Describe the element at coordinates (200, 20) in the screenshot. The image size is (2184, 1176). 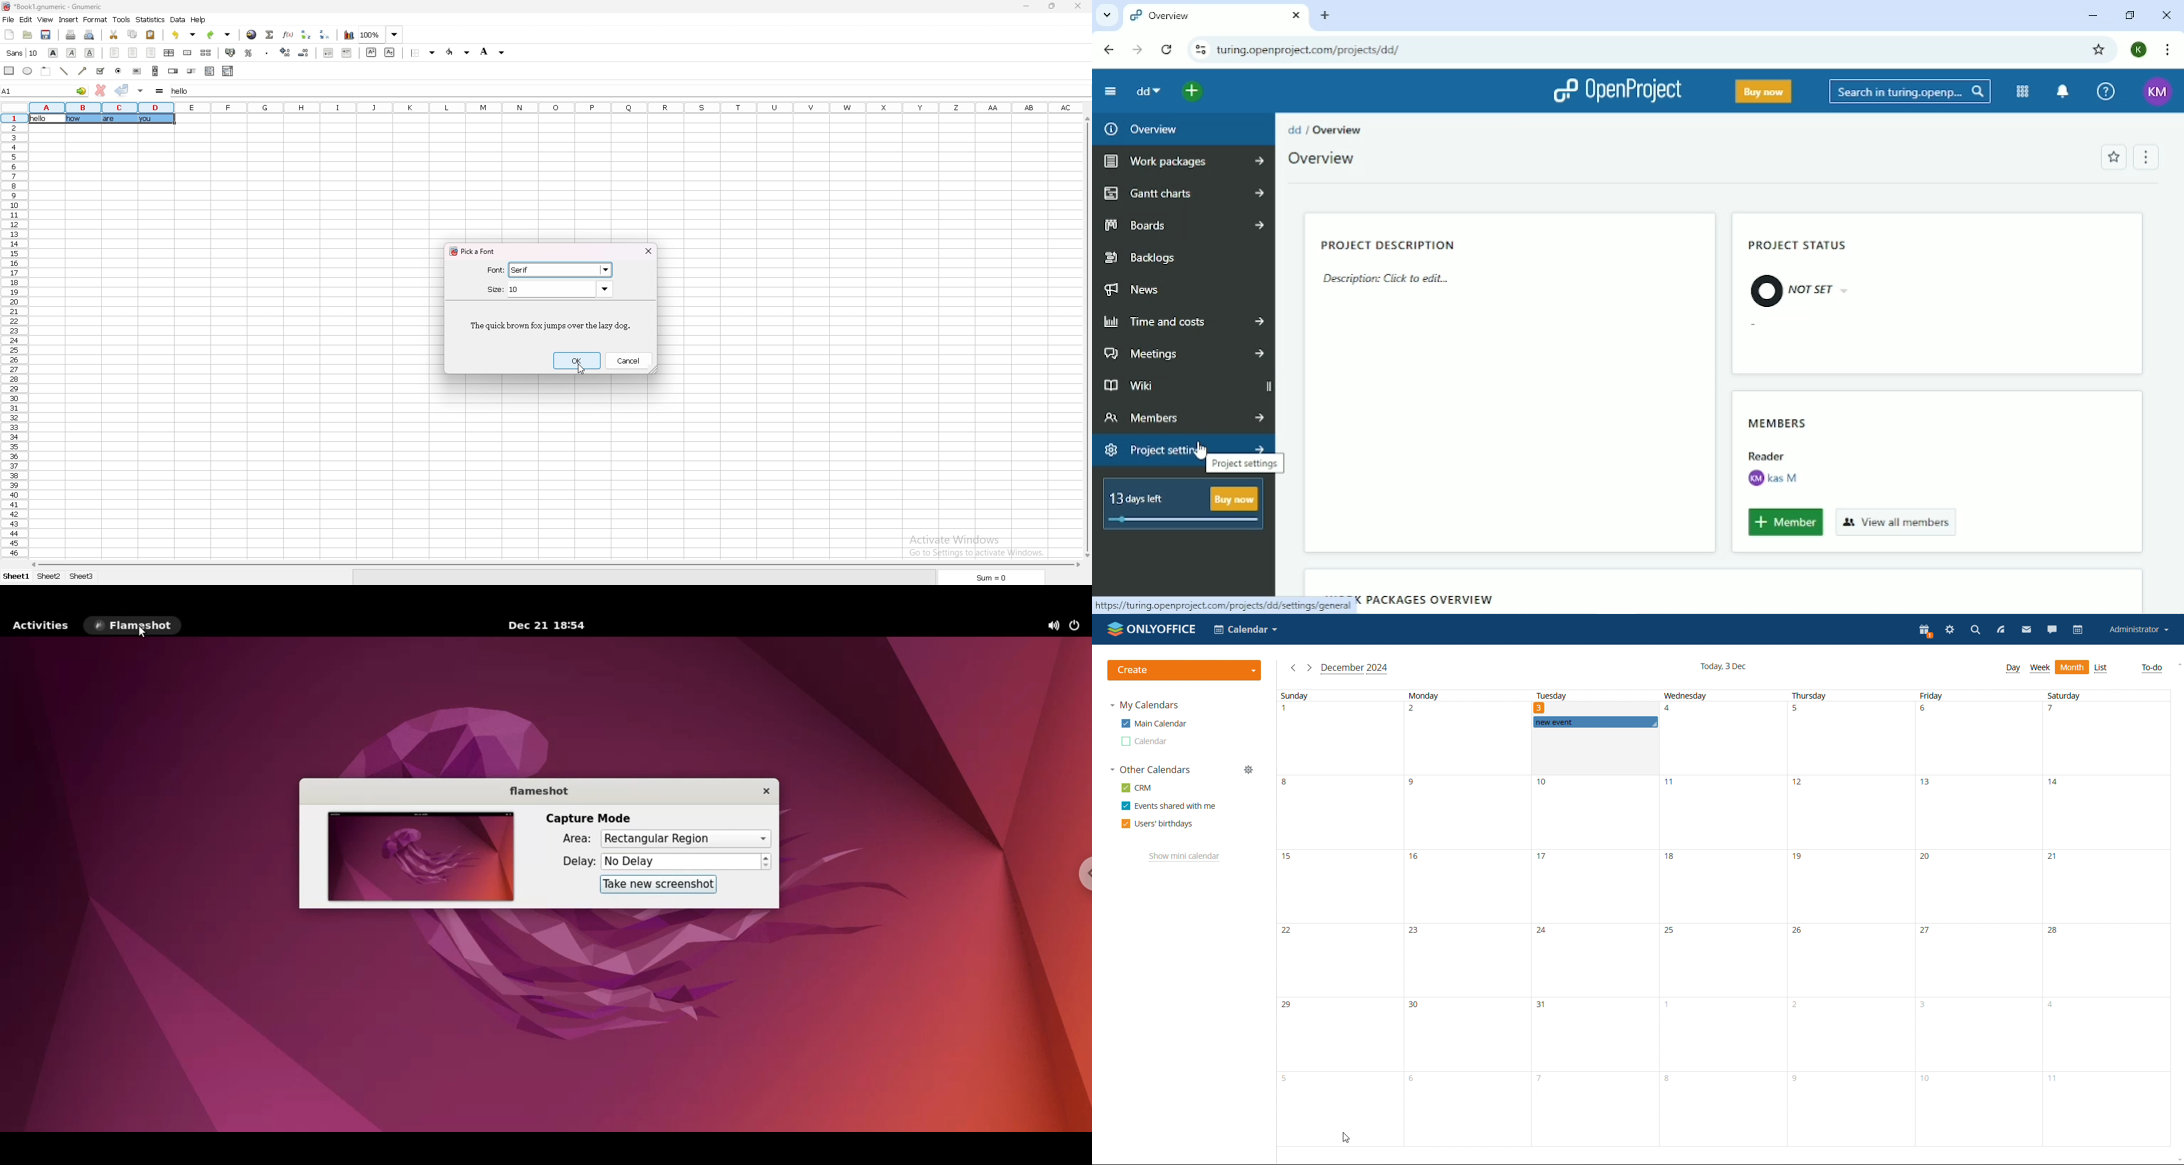
I see `help` at that location.